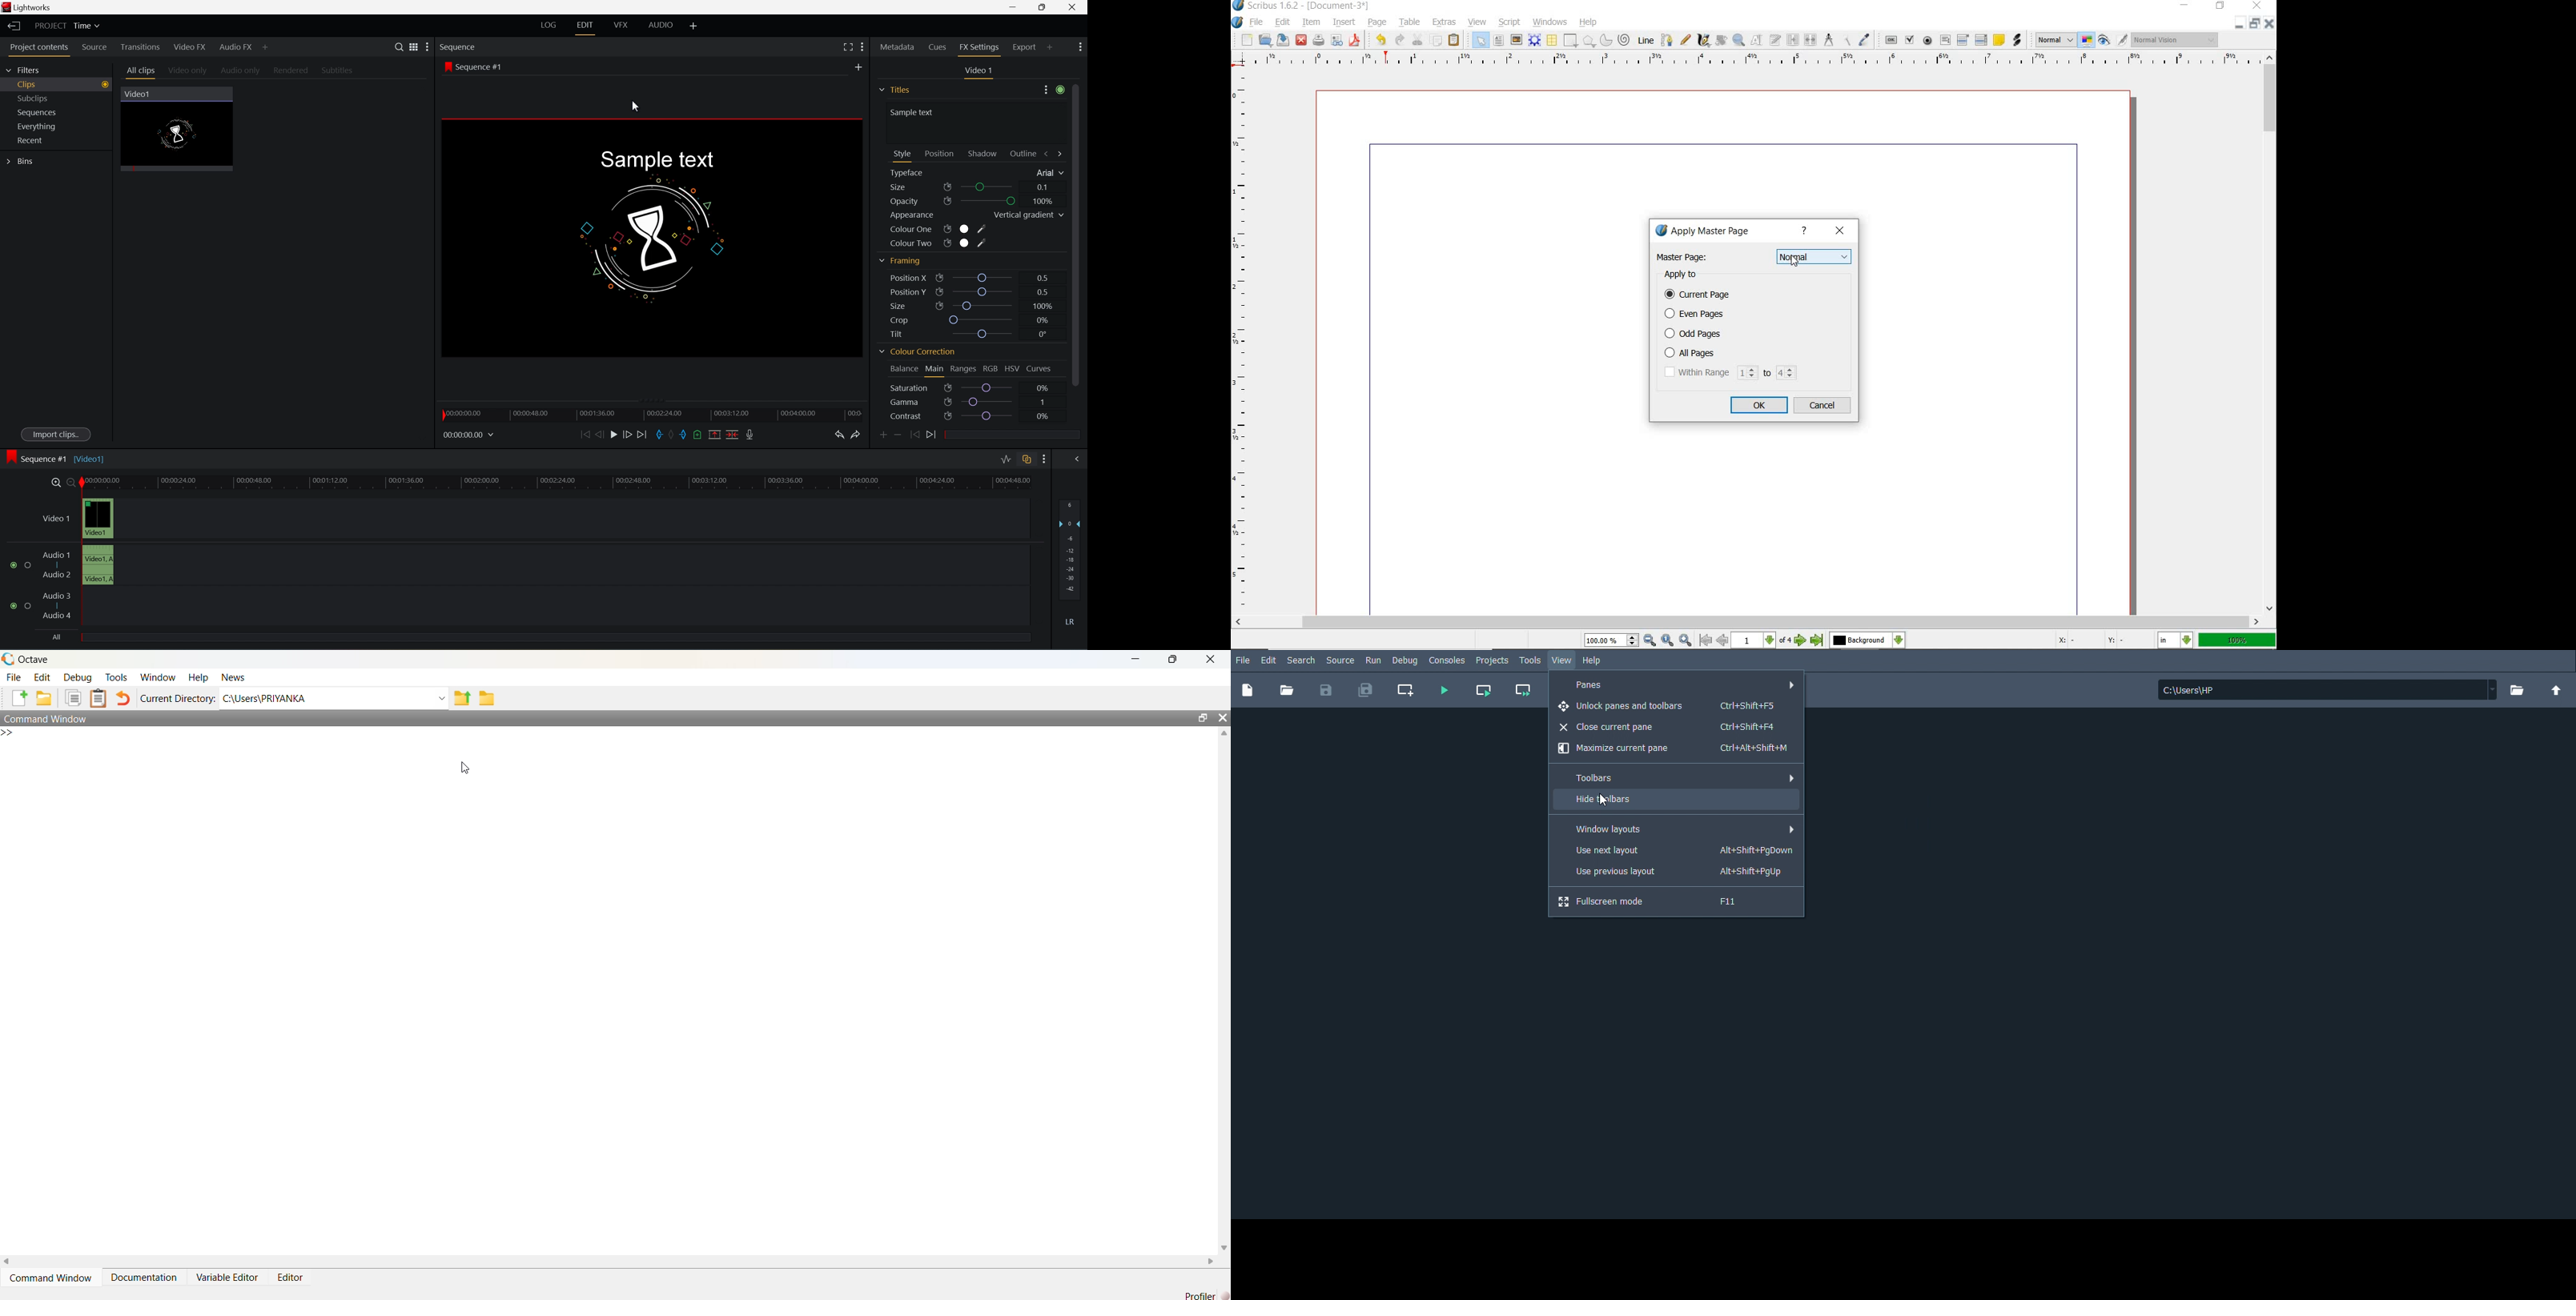 Image resolution: width=2576 pixels, height=1316 pixels. Describe the element at coordinates (1442, 690) in the screenshot. I see `Run file` at that location.